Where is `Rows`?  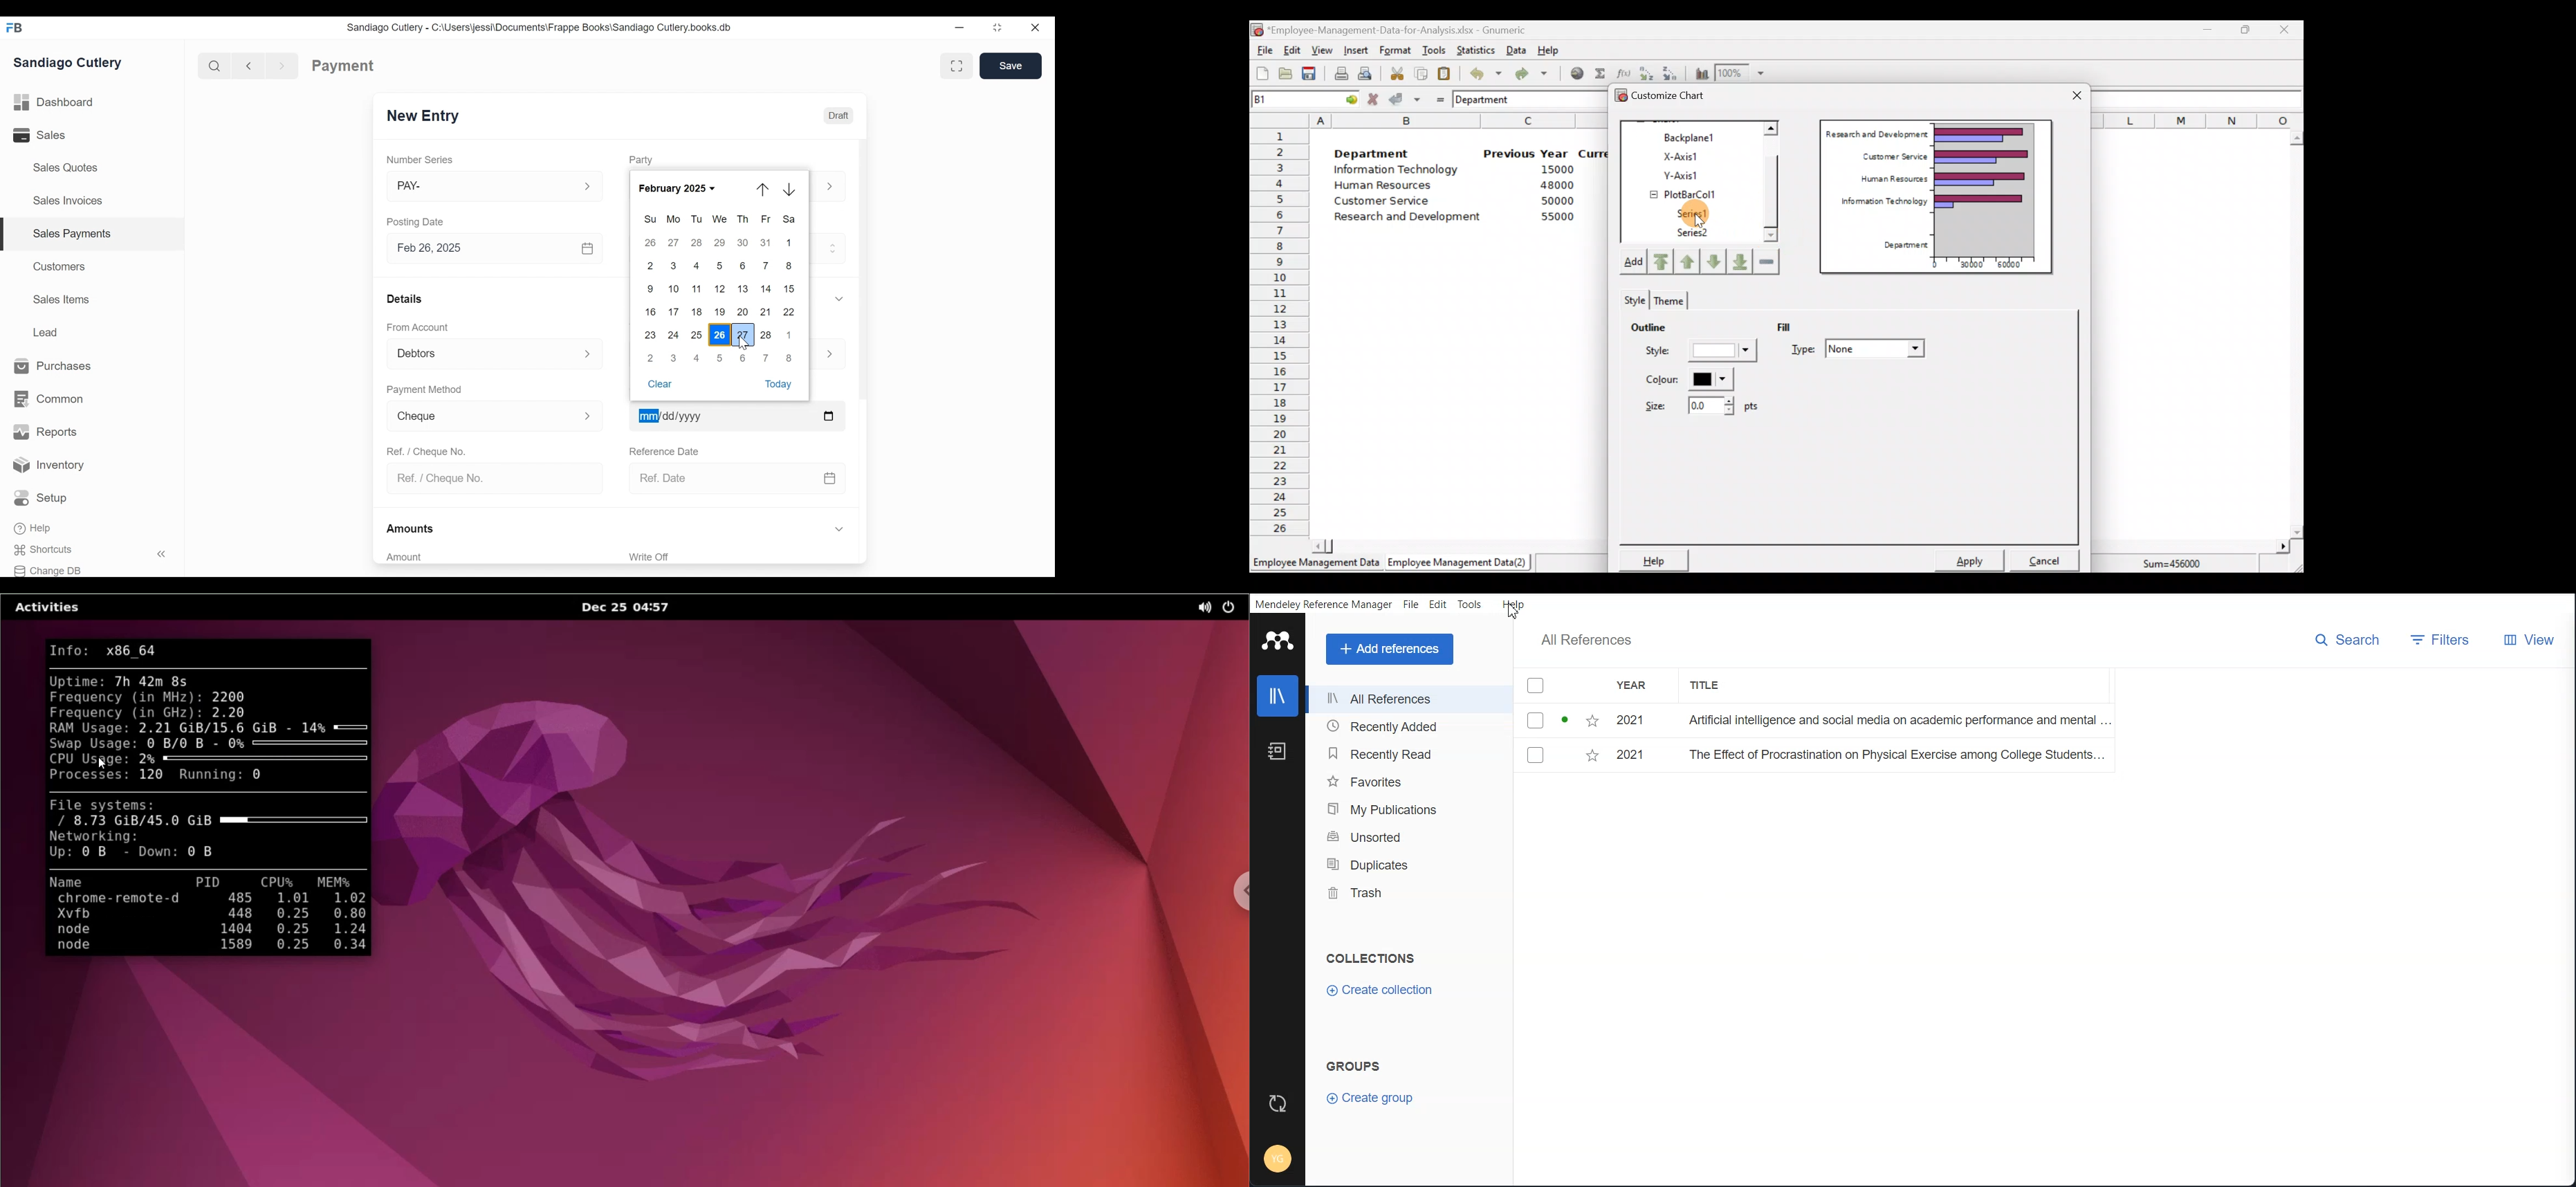 Rows is located at coordinates (1280, 330).